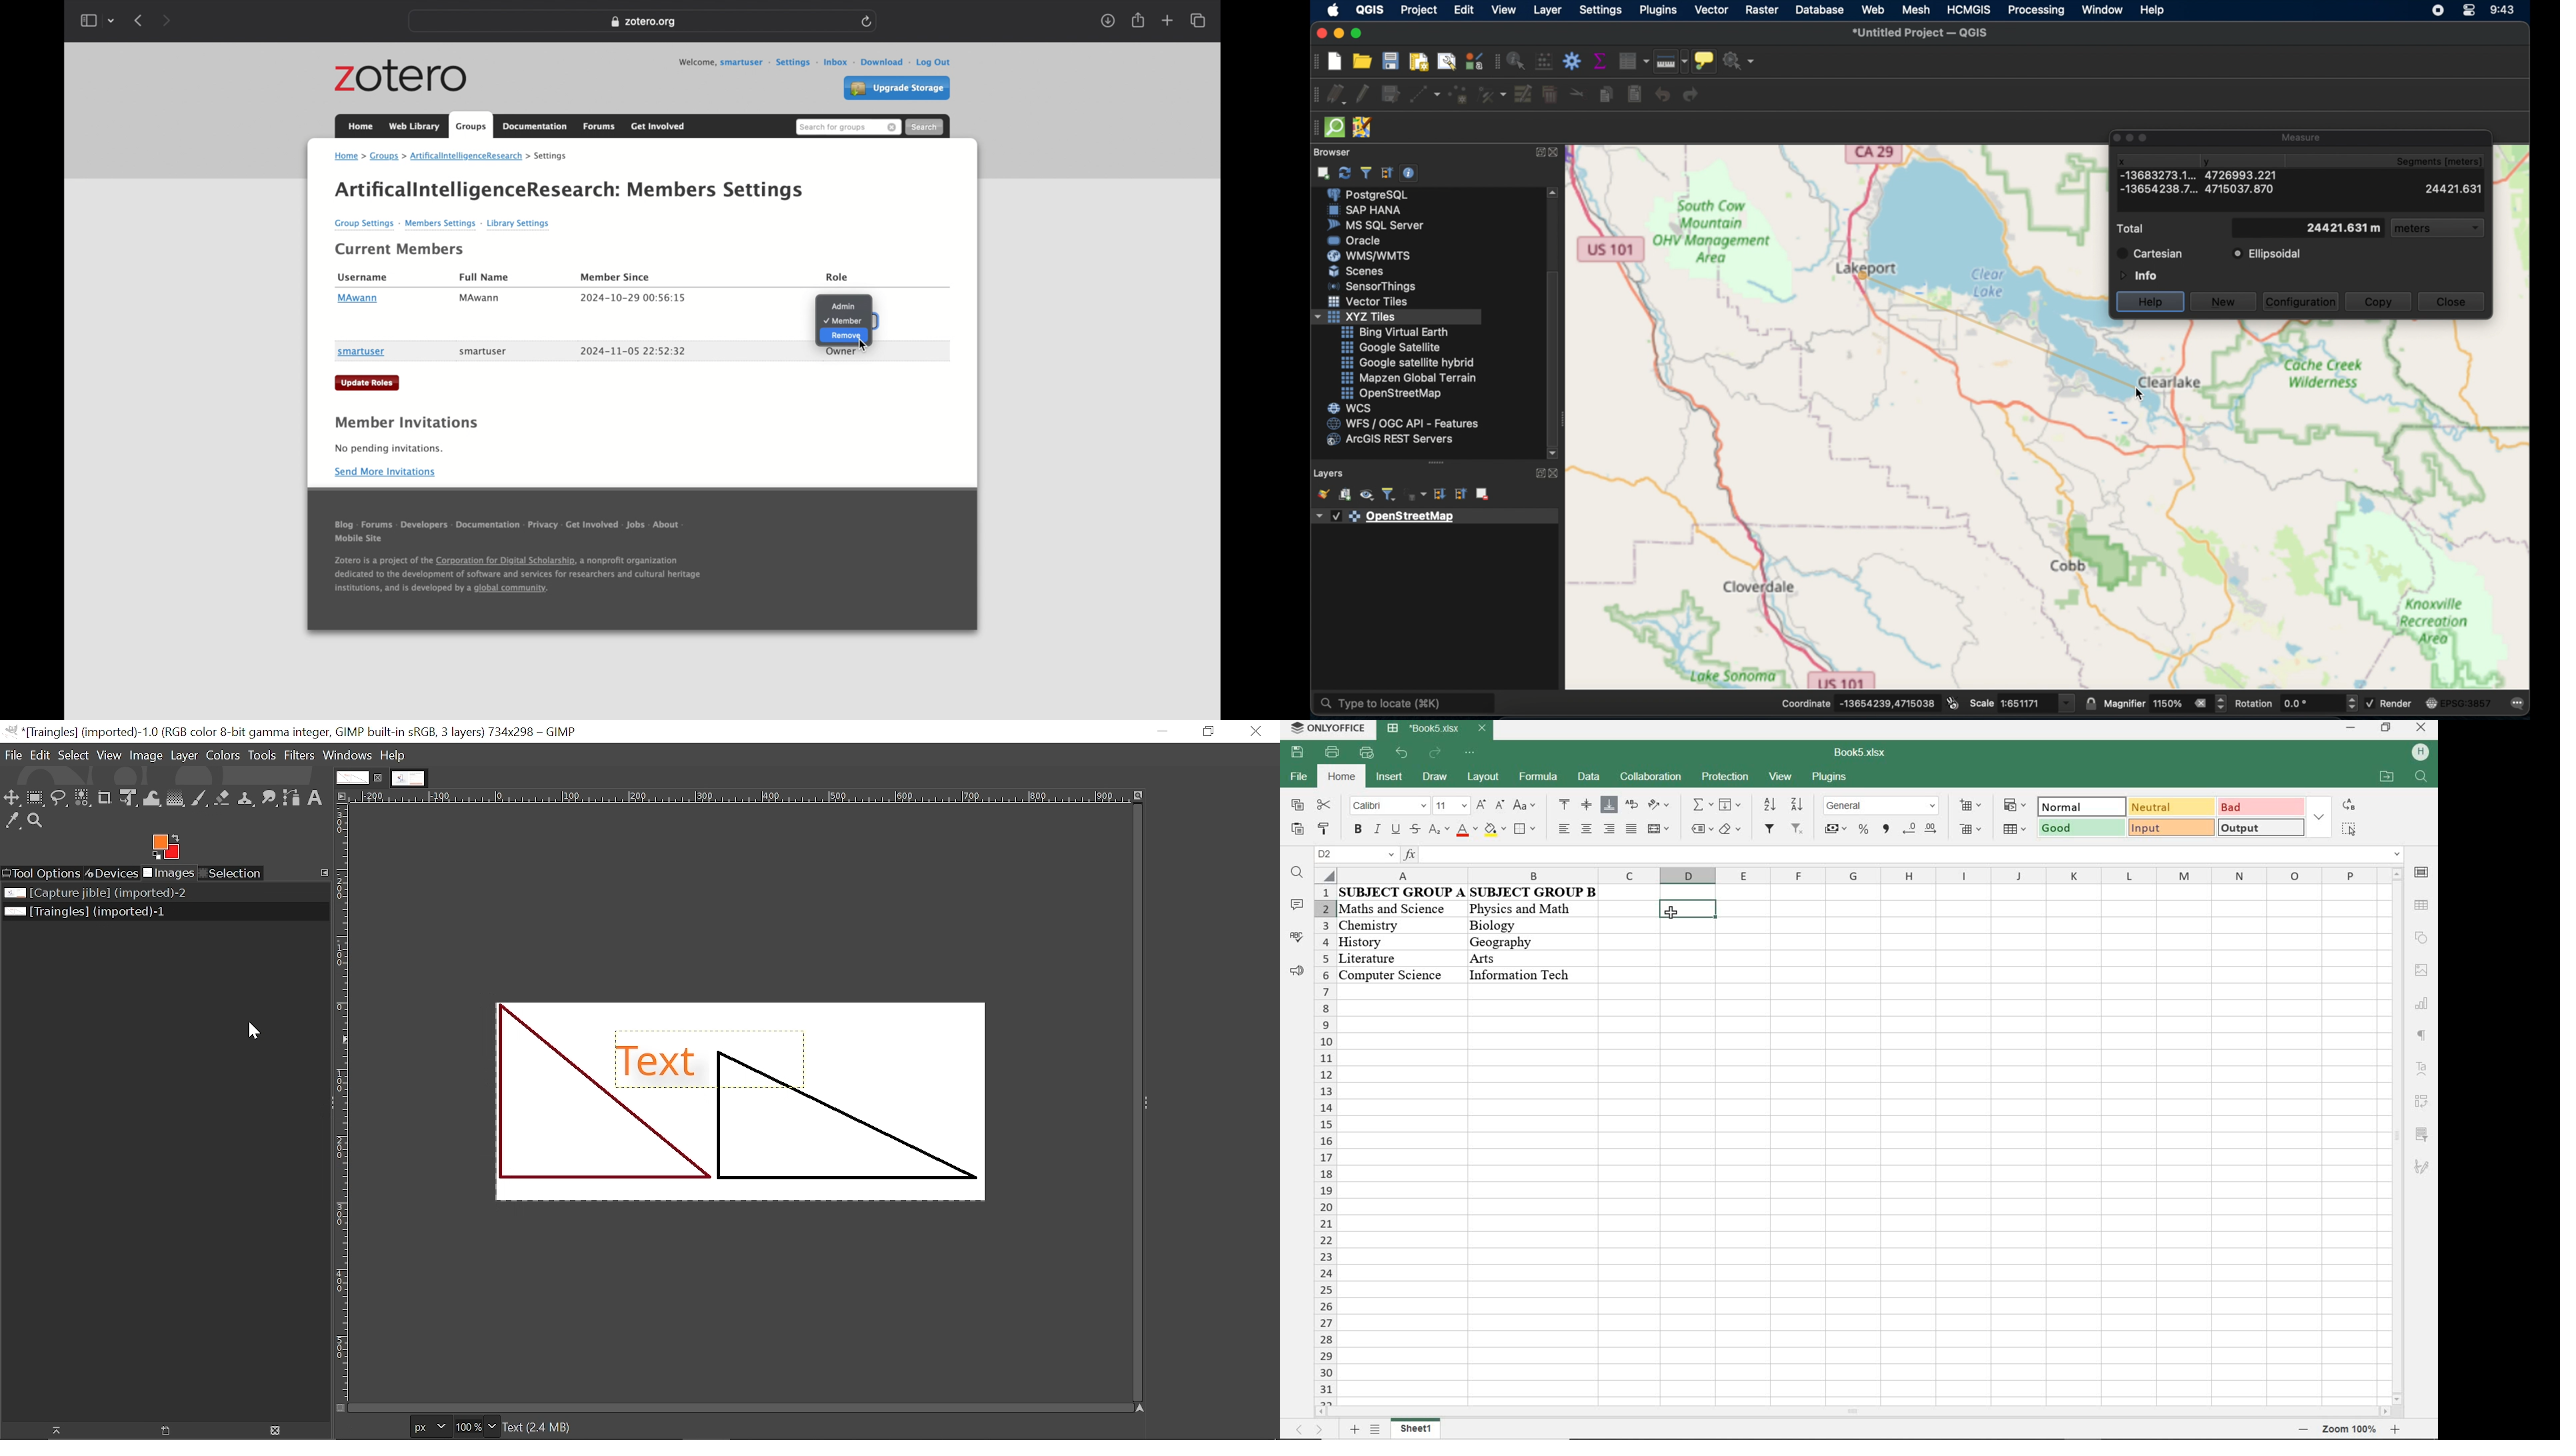  I want to click on view, so click(1503, 9).